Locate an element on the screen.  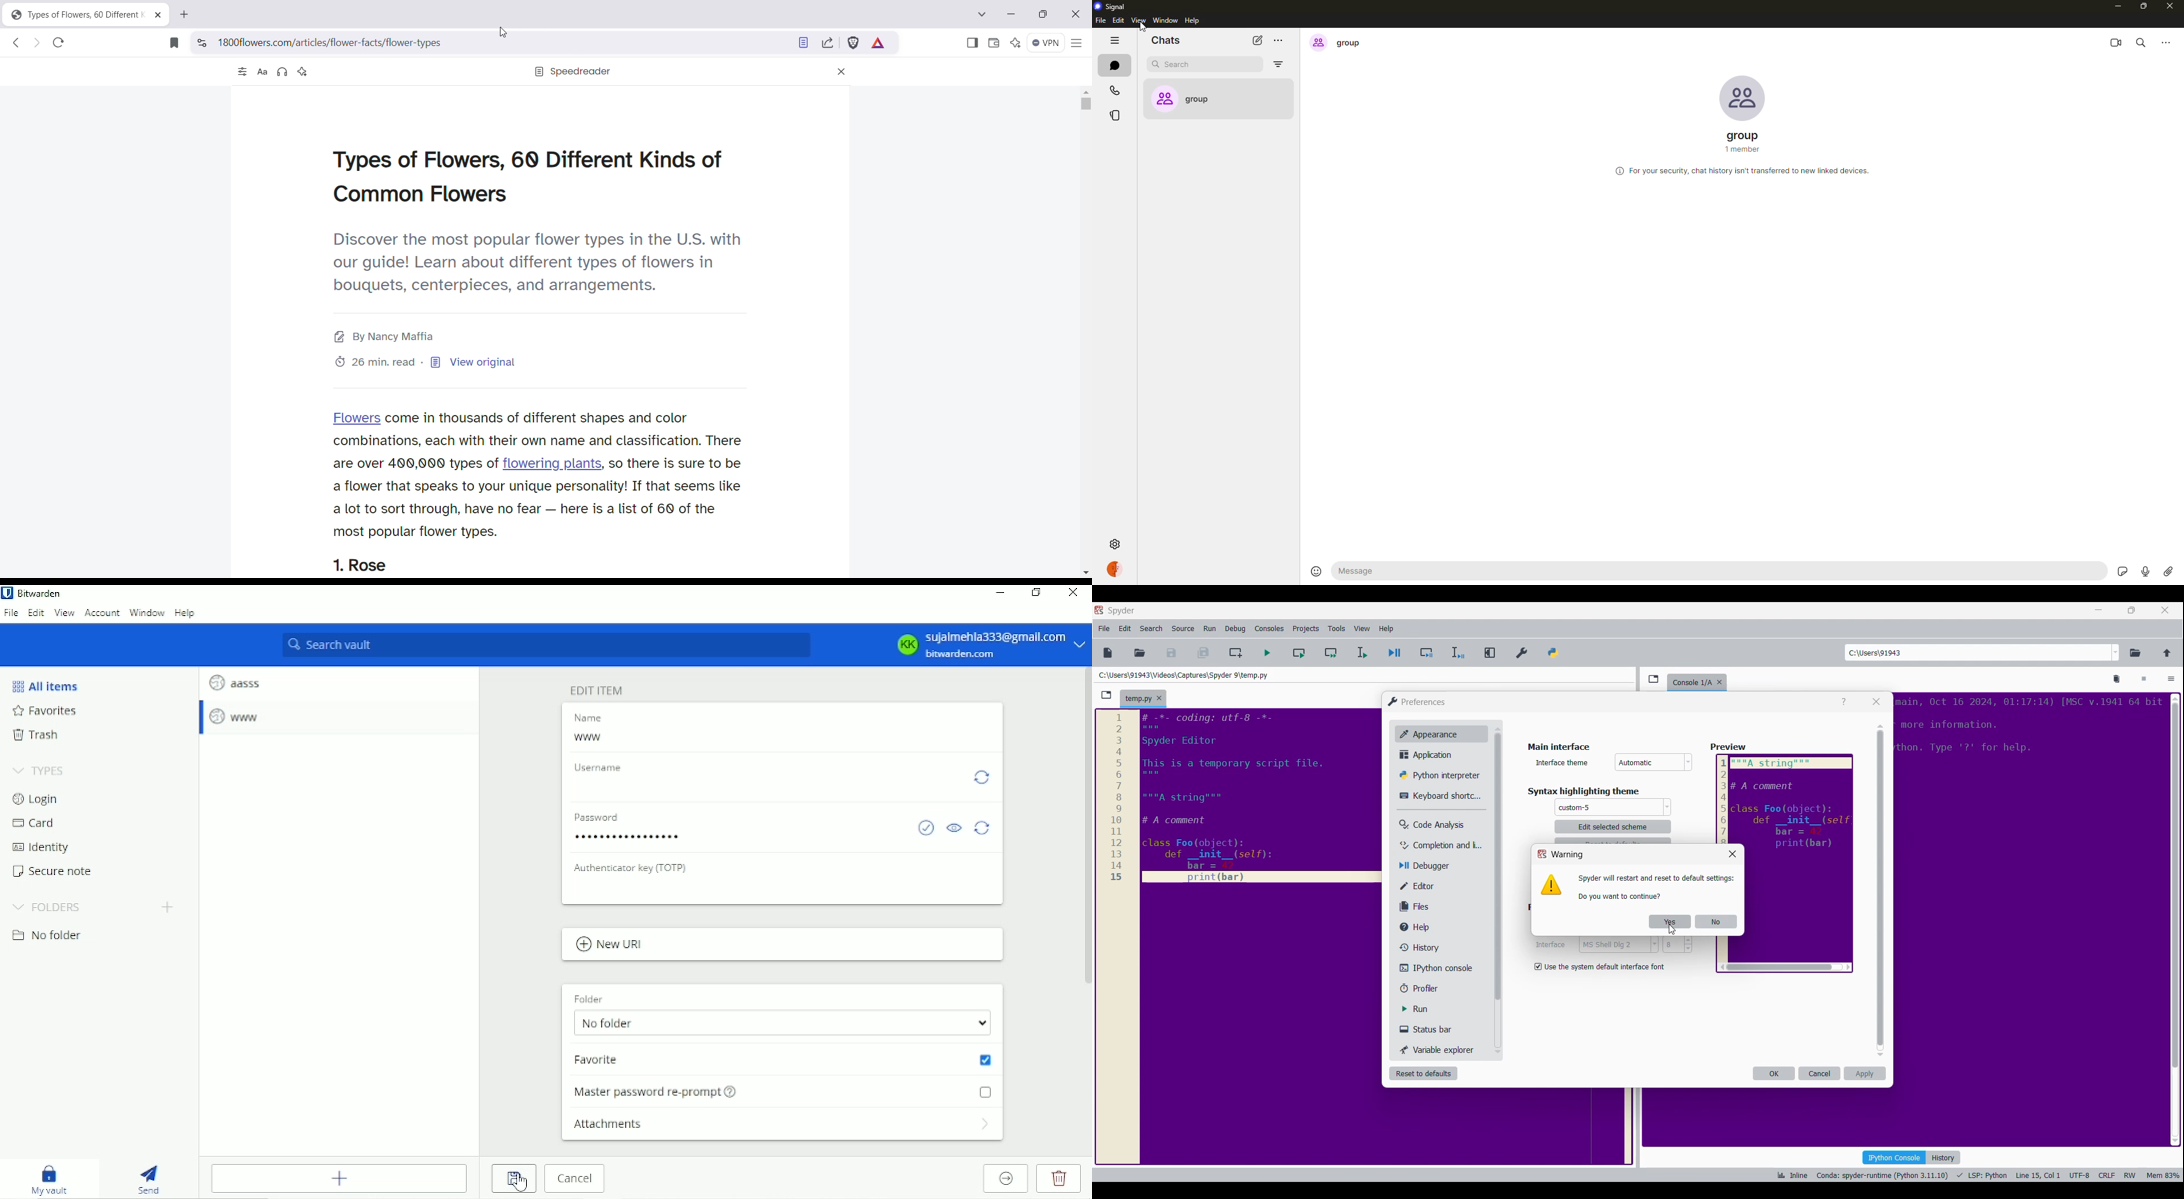
Cancel is located at coordinates (575, 1180).